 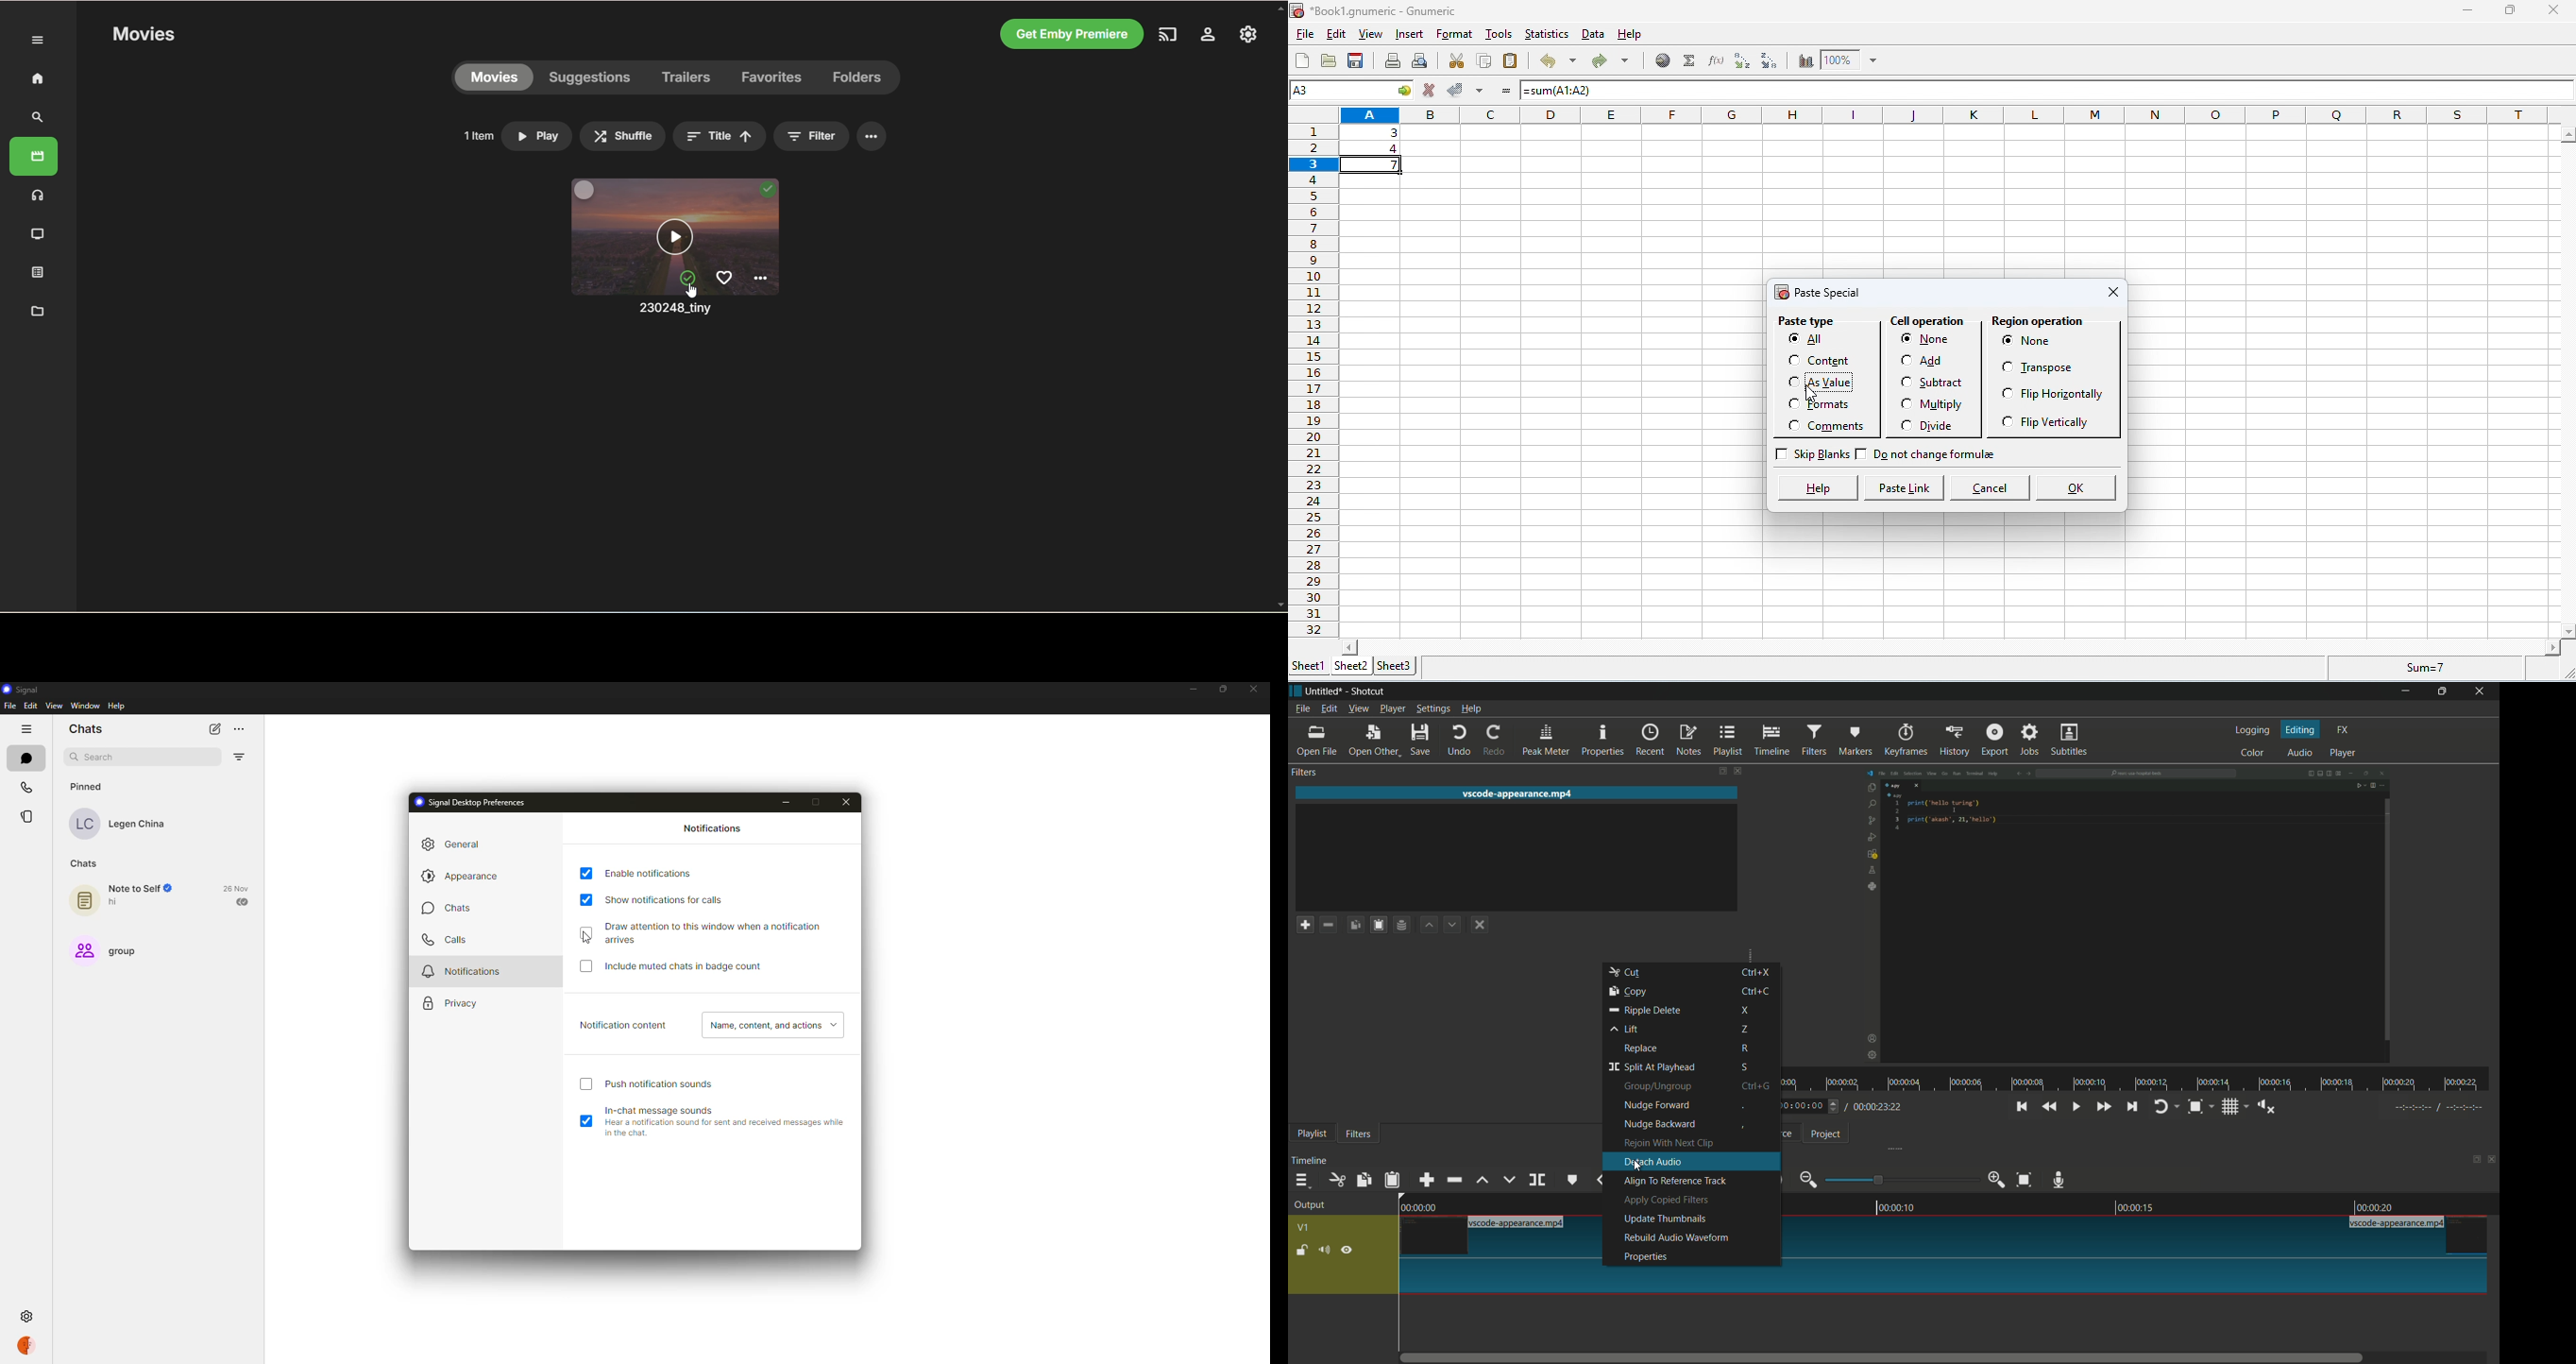 I want to click on Checkbox, so click(x=2003, y=422).